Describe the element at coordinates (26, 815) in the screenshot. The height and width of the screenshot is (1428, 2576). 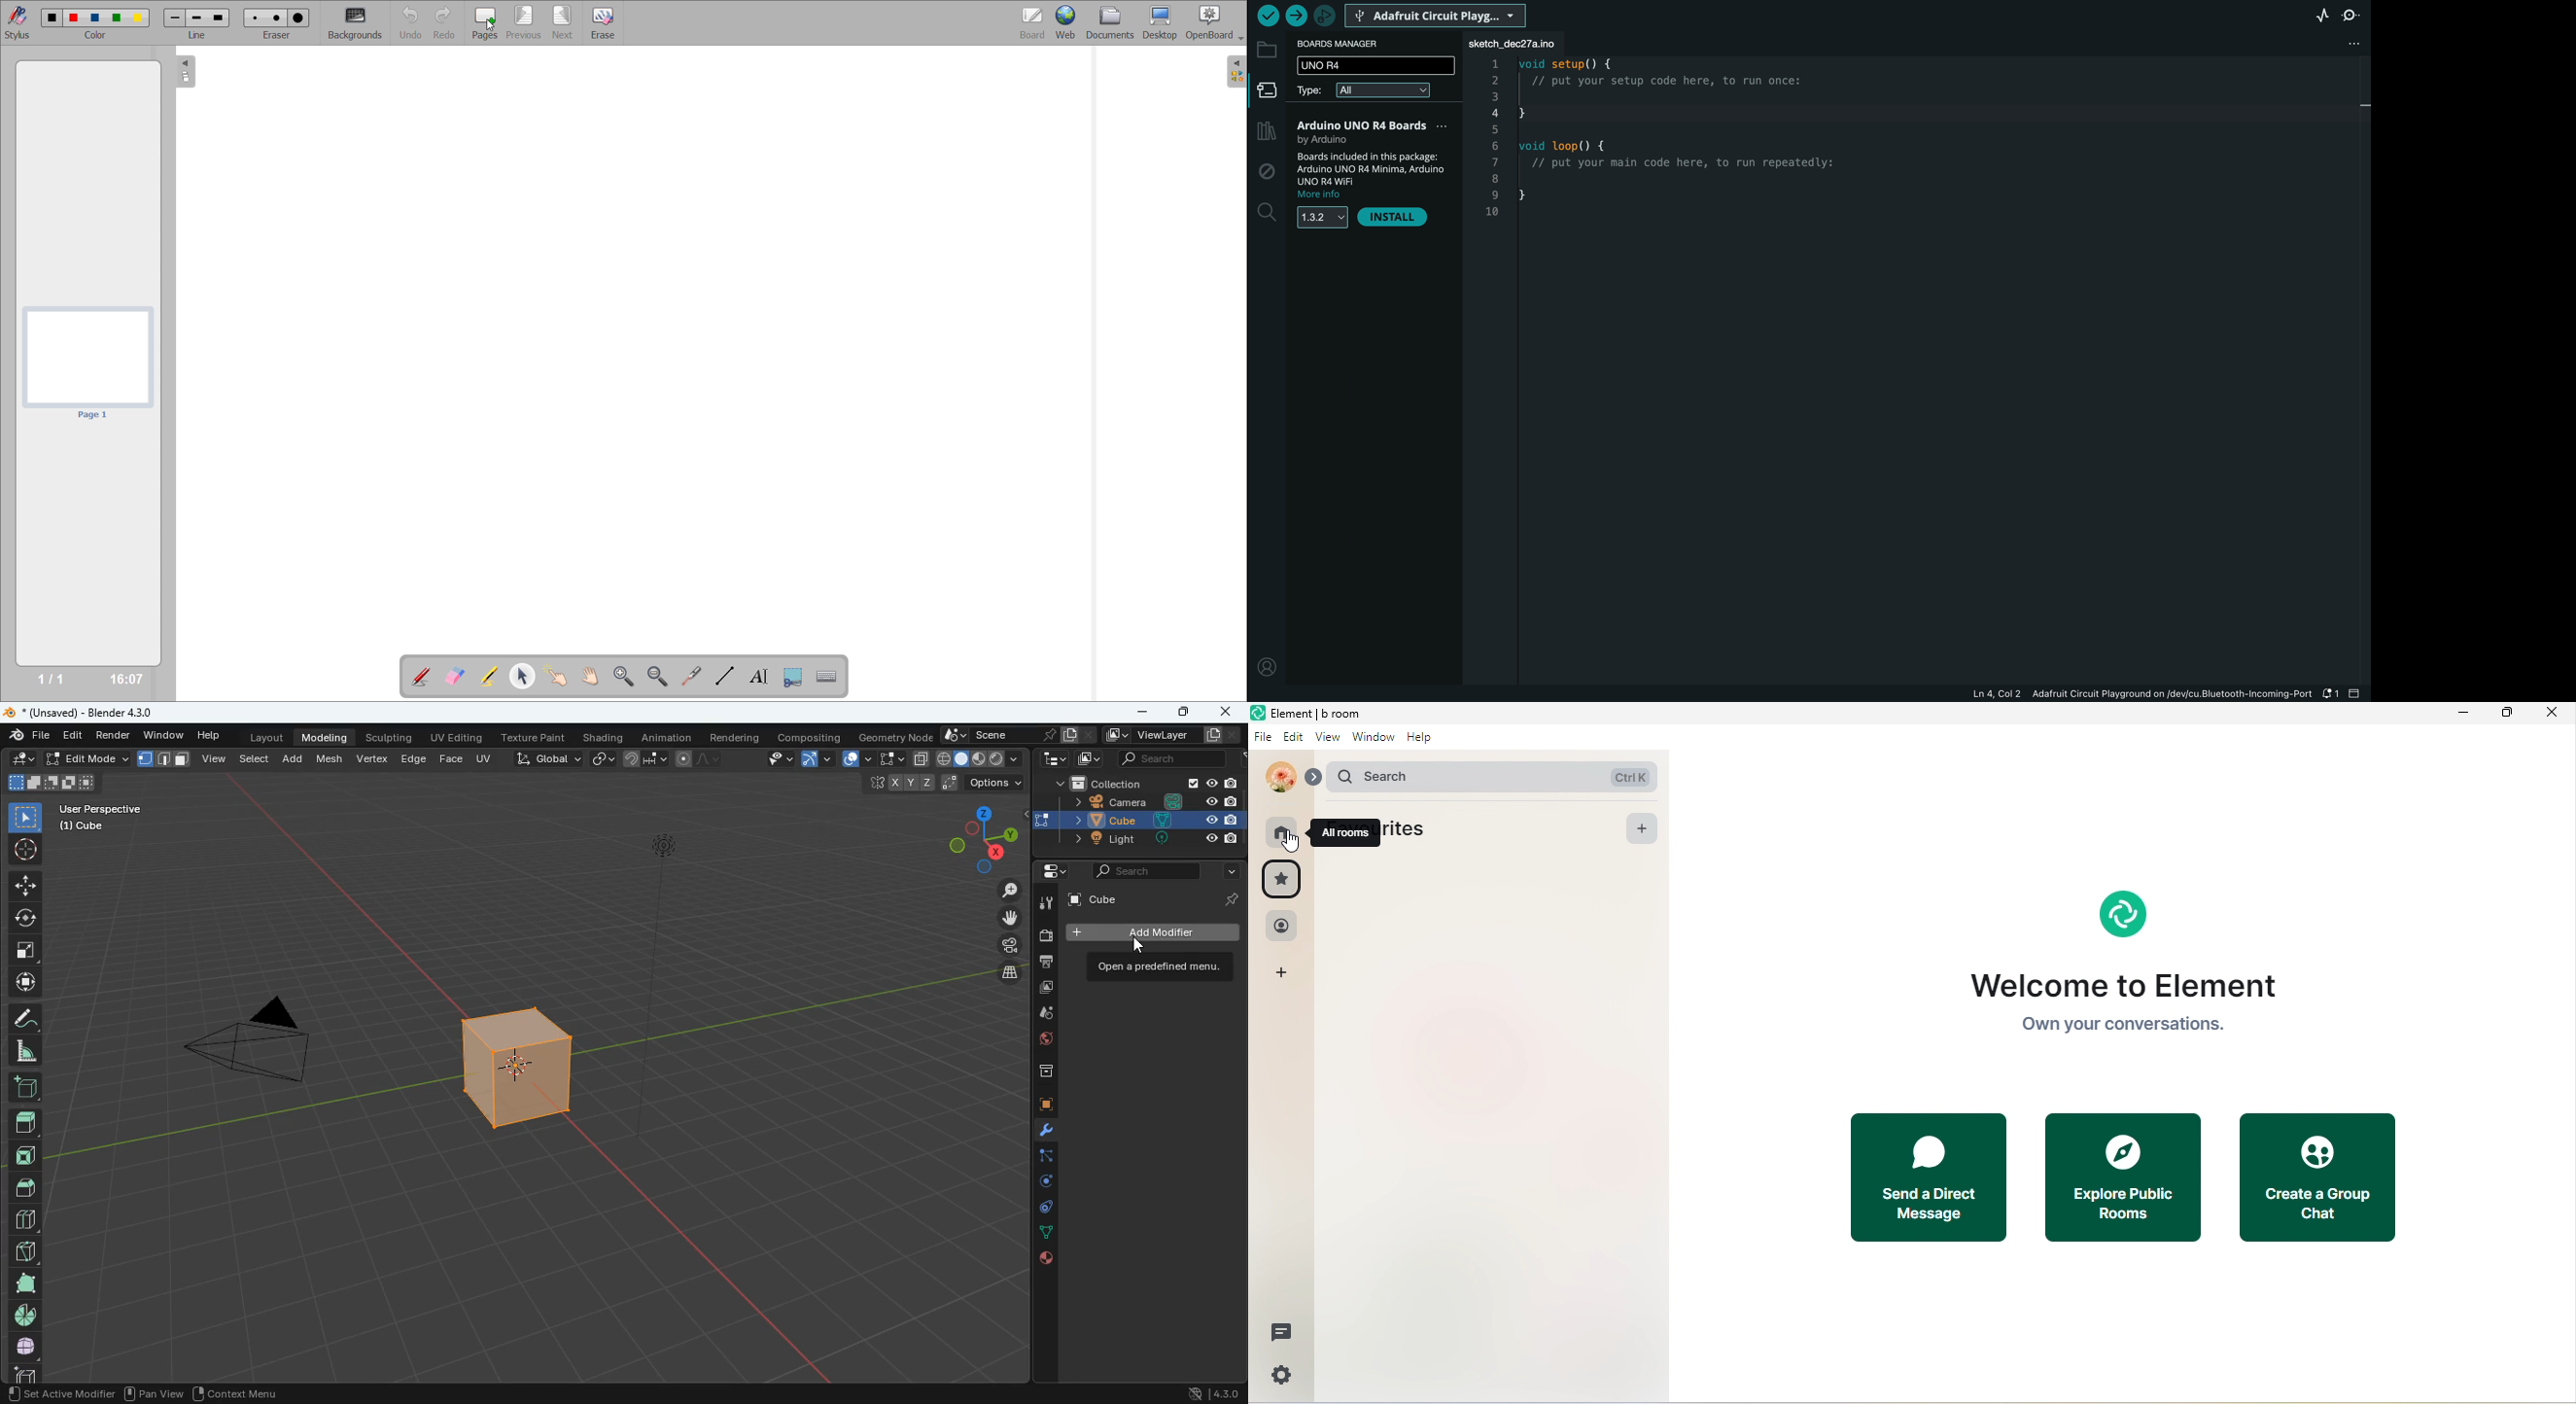
I see `select` at that location.